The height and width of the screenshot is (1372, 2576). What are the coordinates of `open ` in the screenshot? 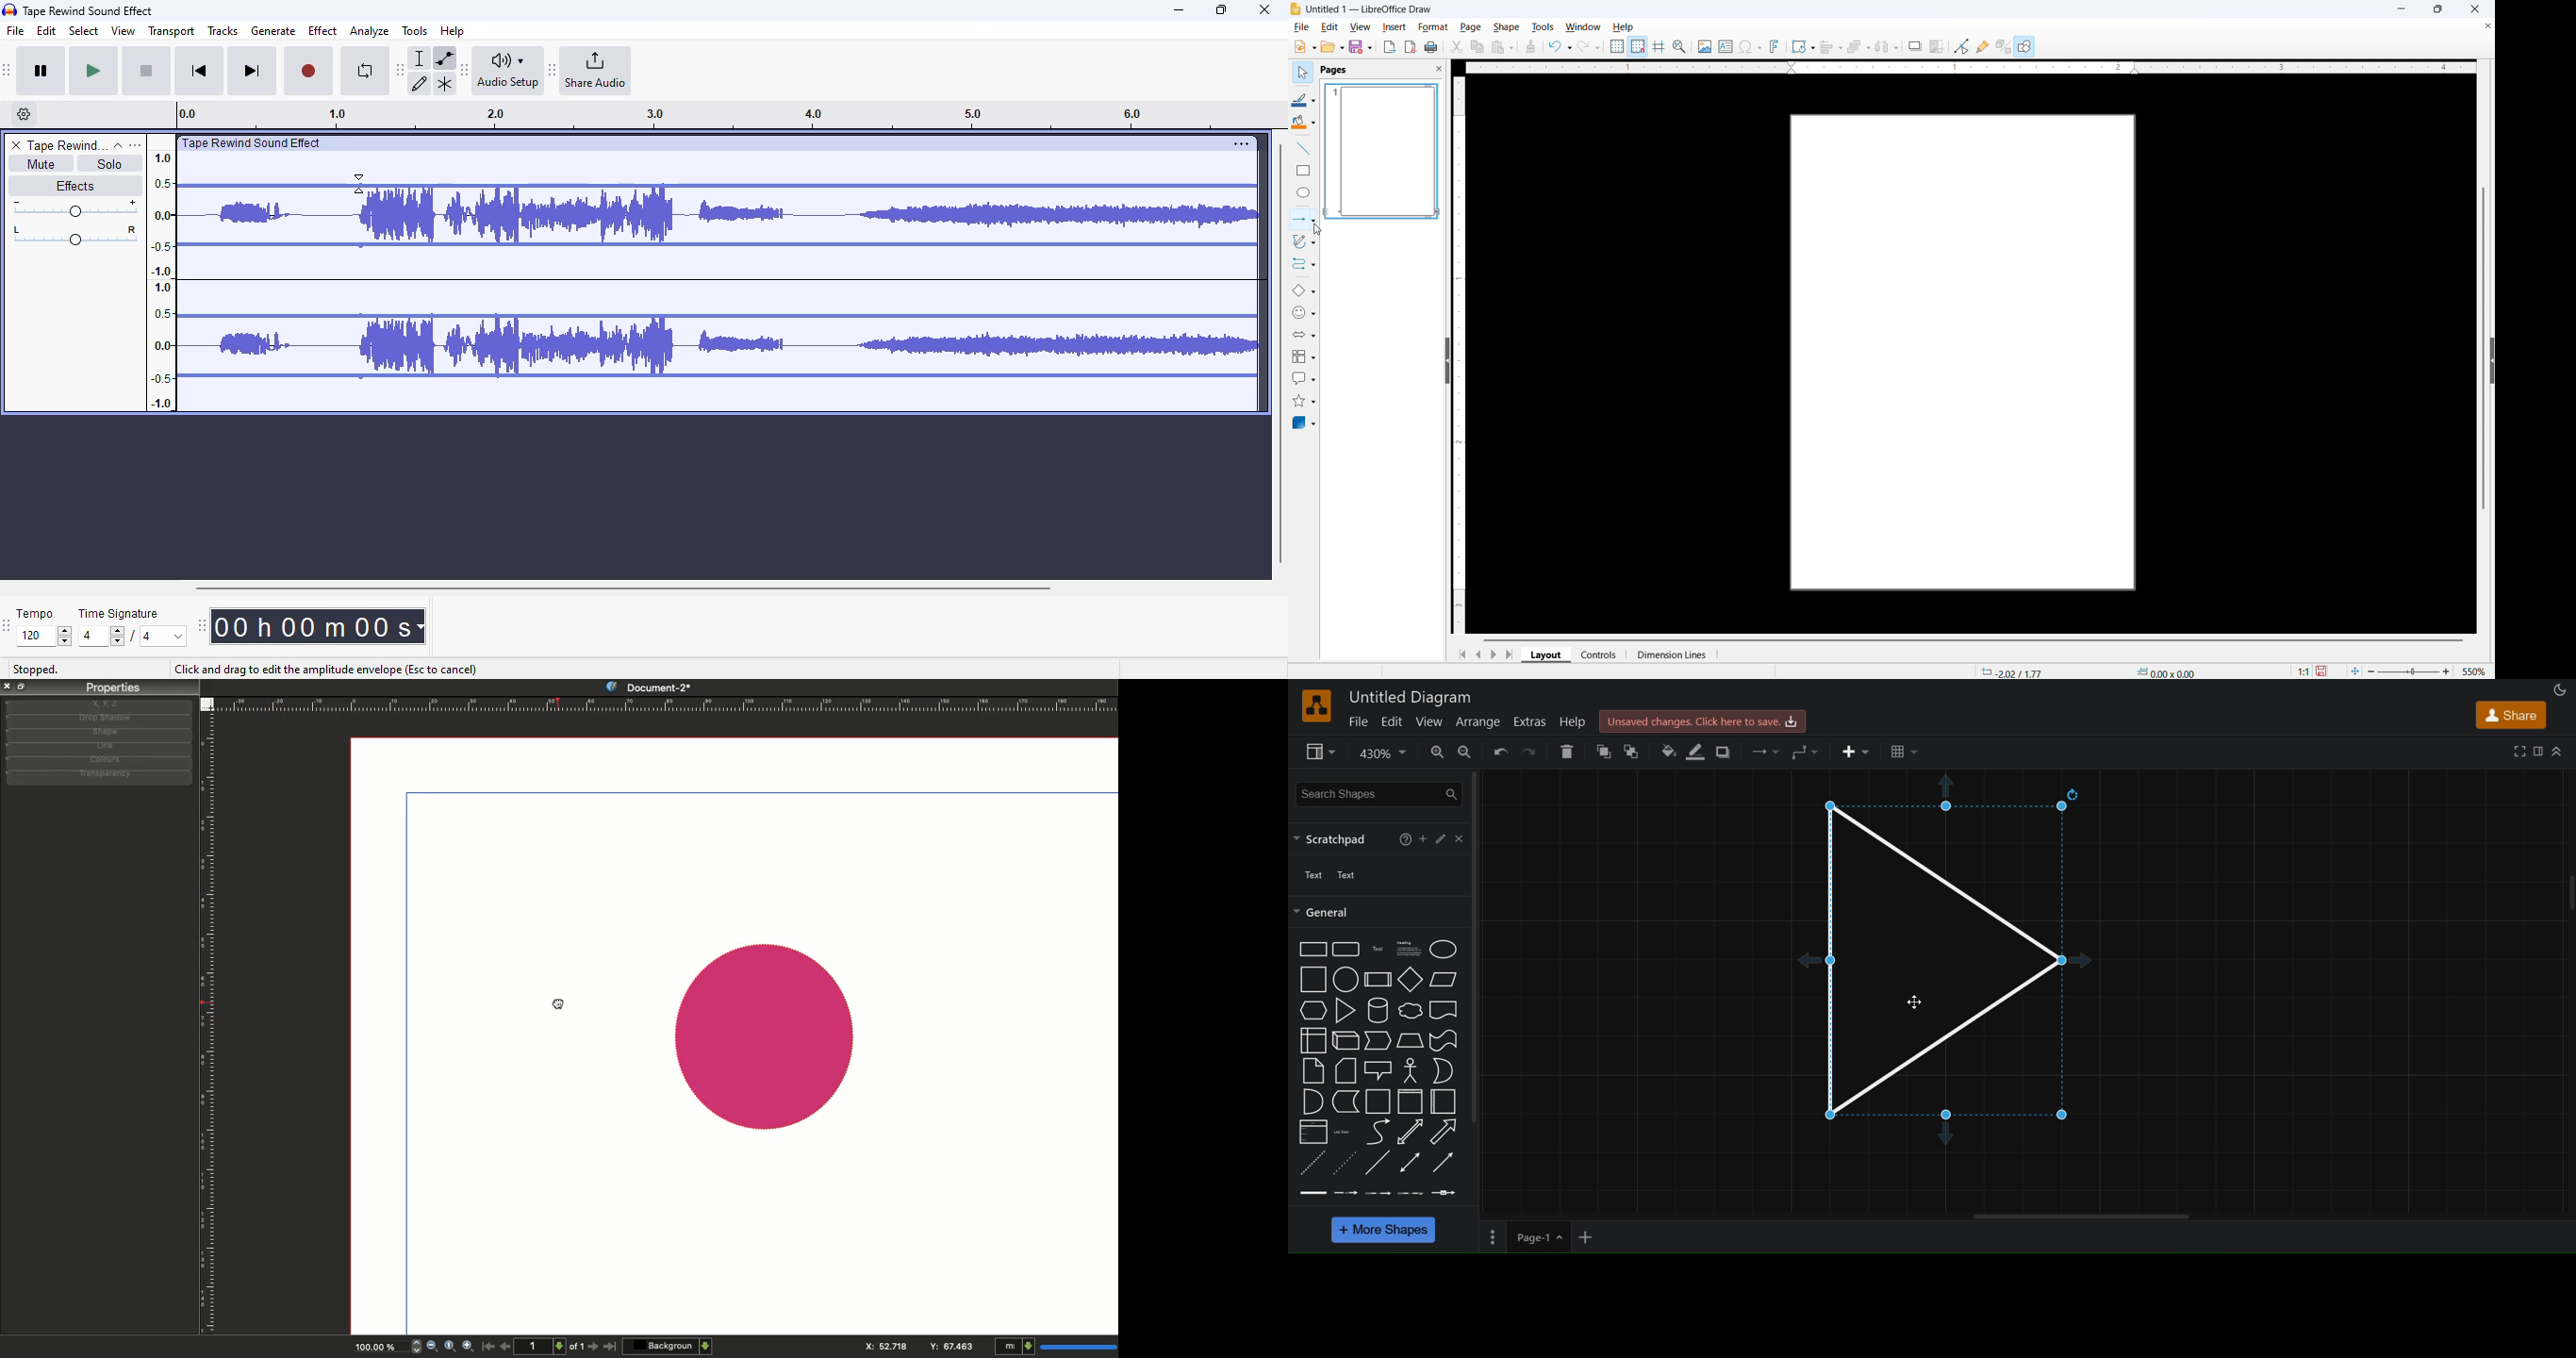 It's located at (1332, 47).